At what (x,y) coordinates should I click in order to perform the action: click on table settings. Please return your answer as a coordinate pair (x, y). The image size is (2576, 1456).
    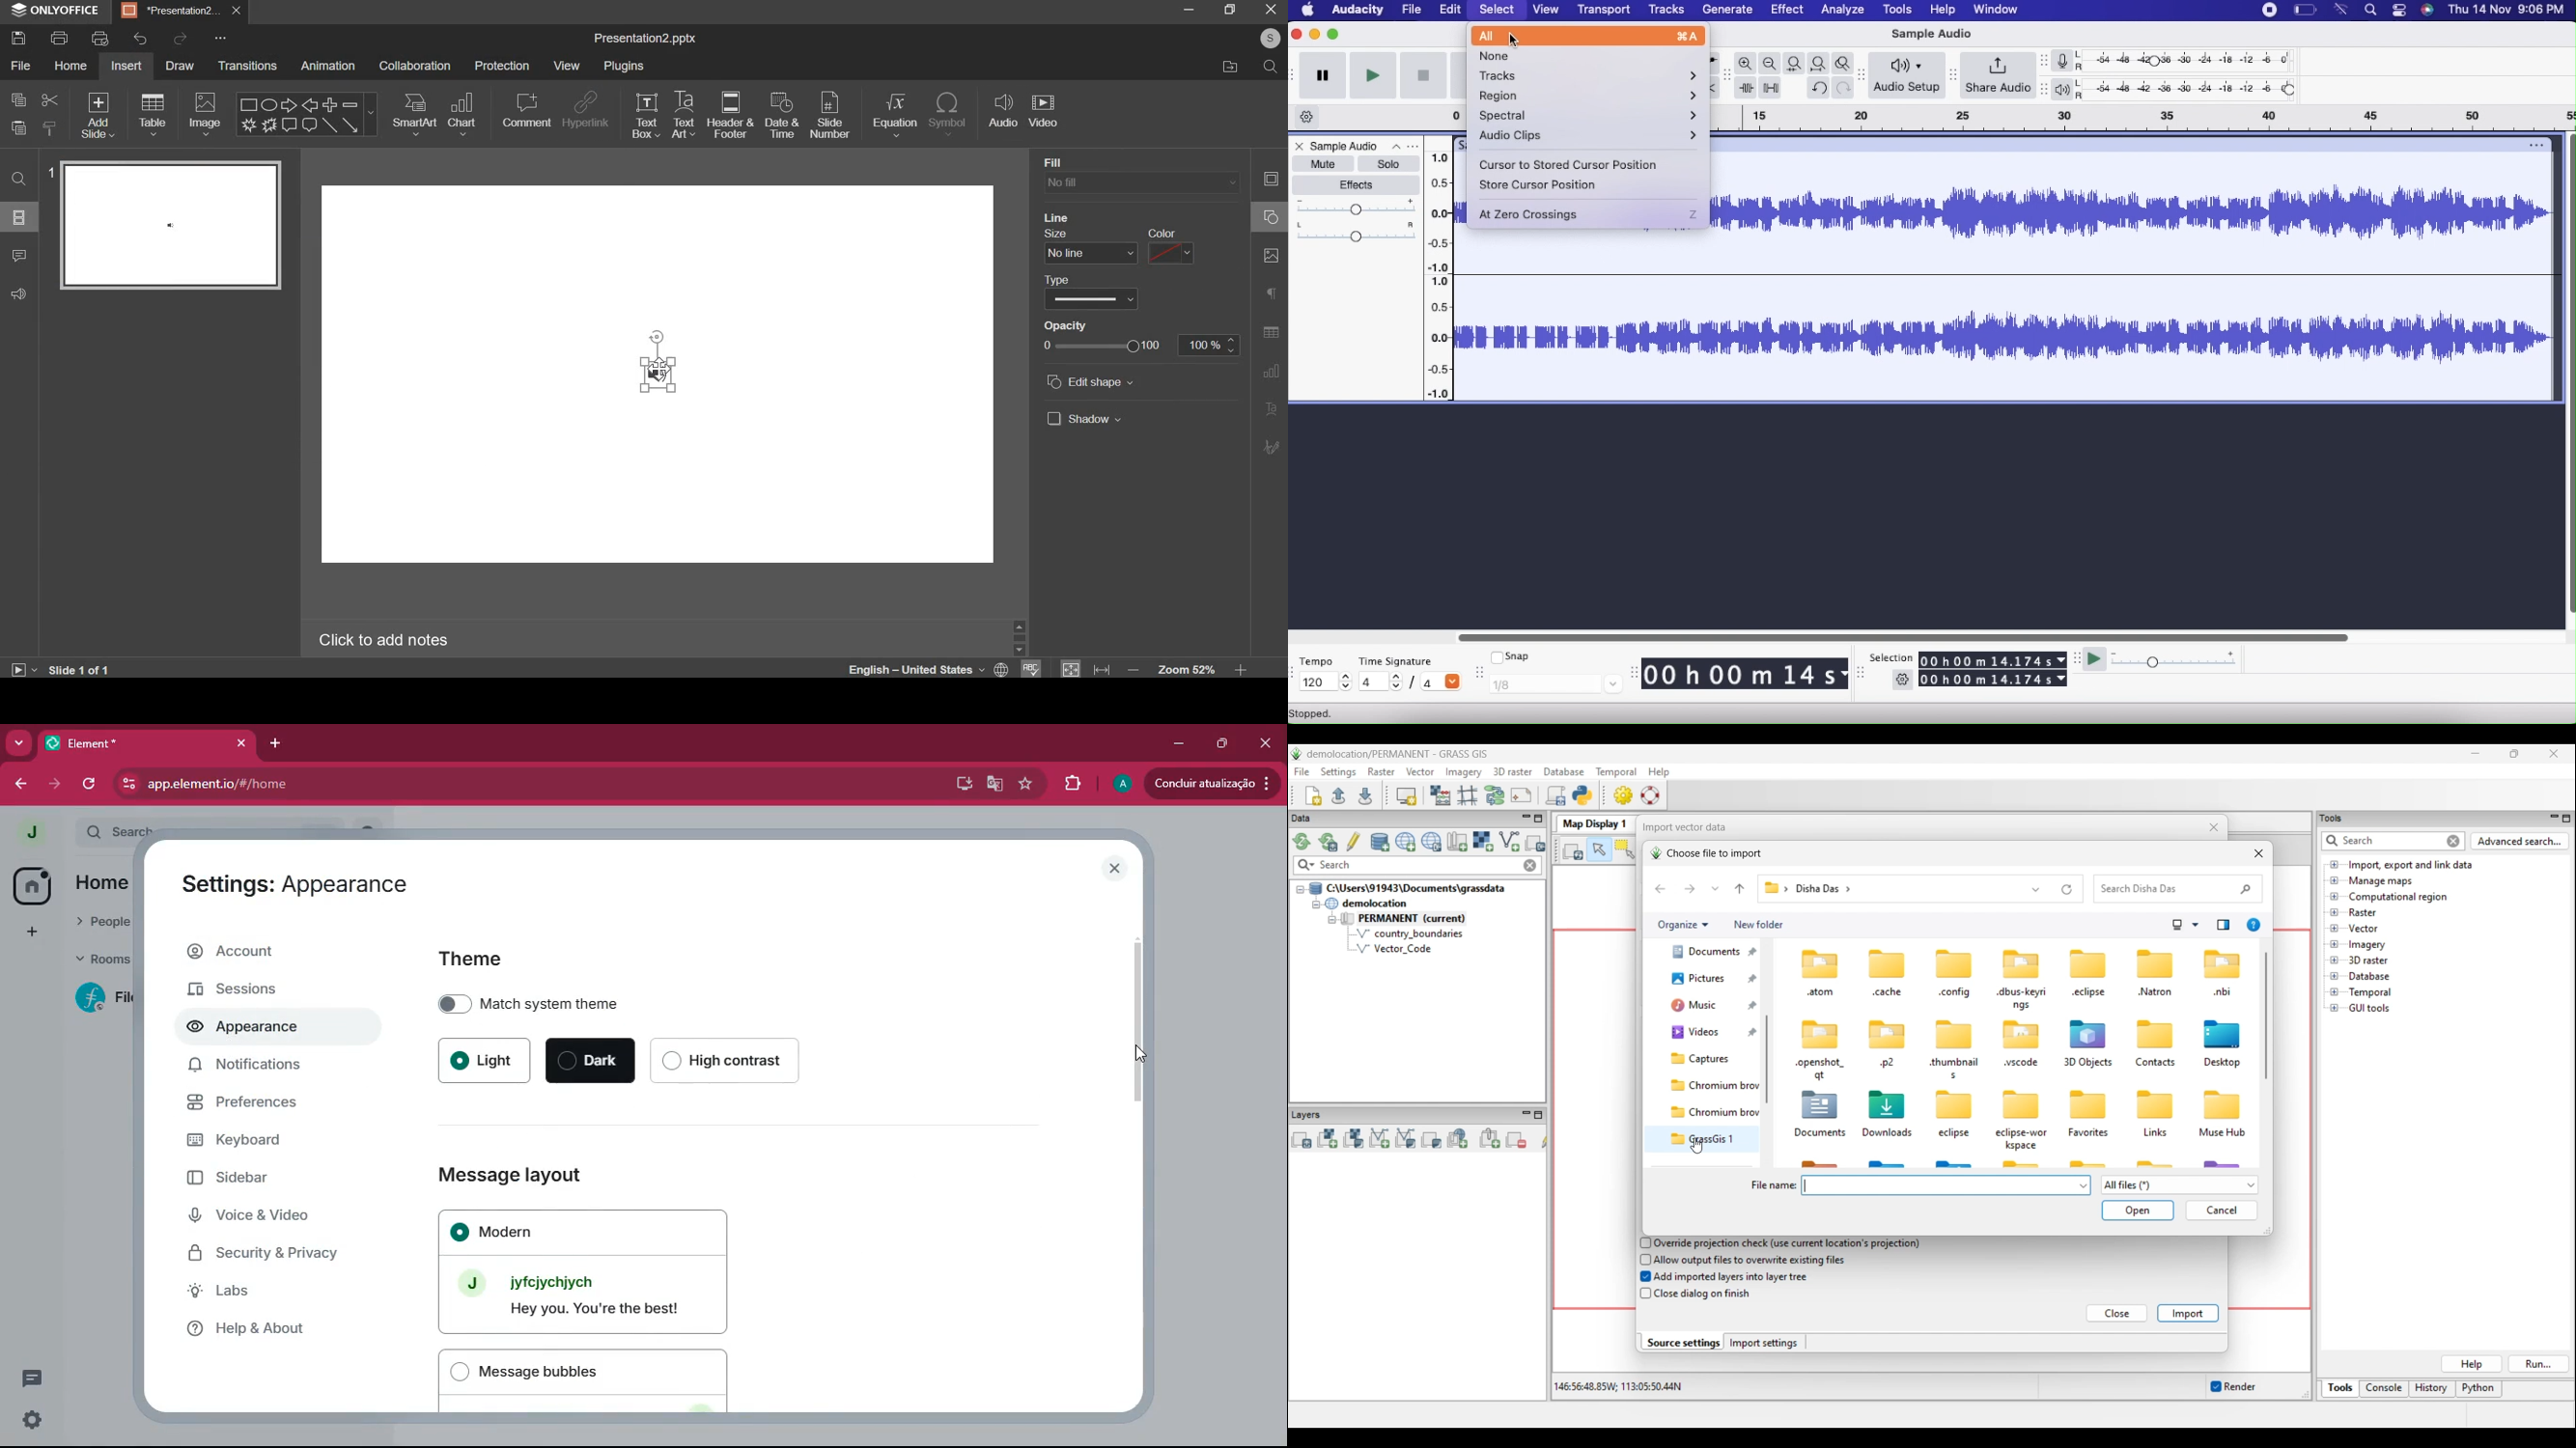
    Looking at the image, I should click on (1271, 332).